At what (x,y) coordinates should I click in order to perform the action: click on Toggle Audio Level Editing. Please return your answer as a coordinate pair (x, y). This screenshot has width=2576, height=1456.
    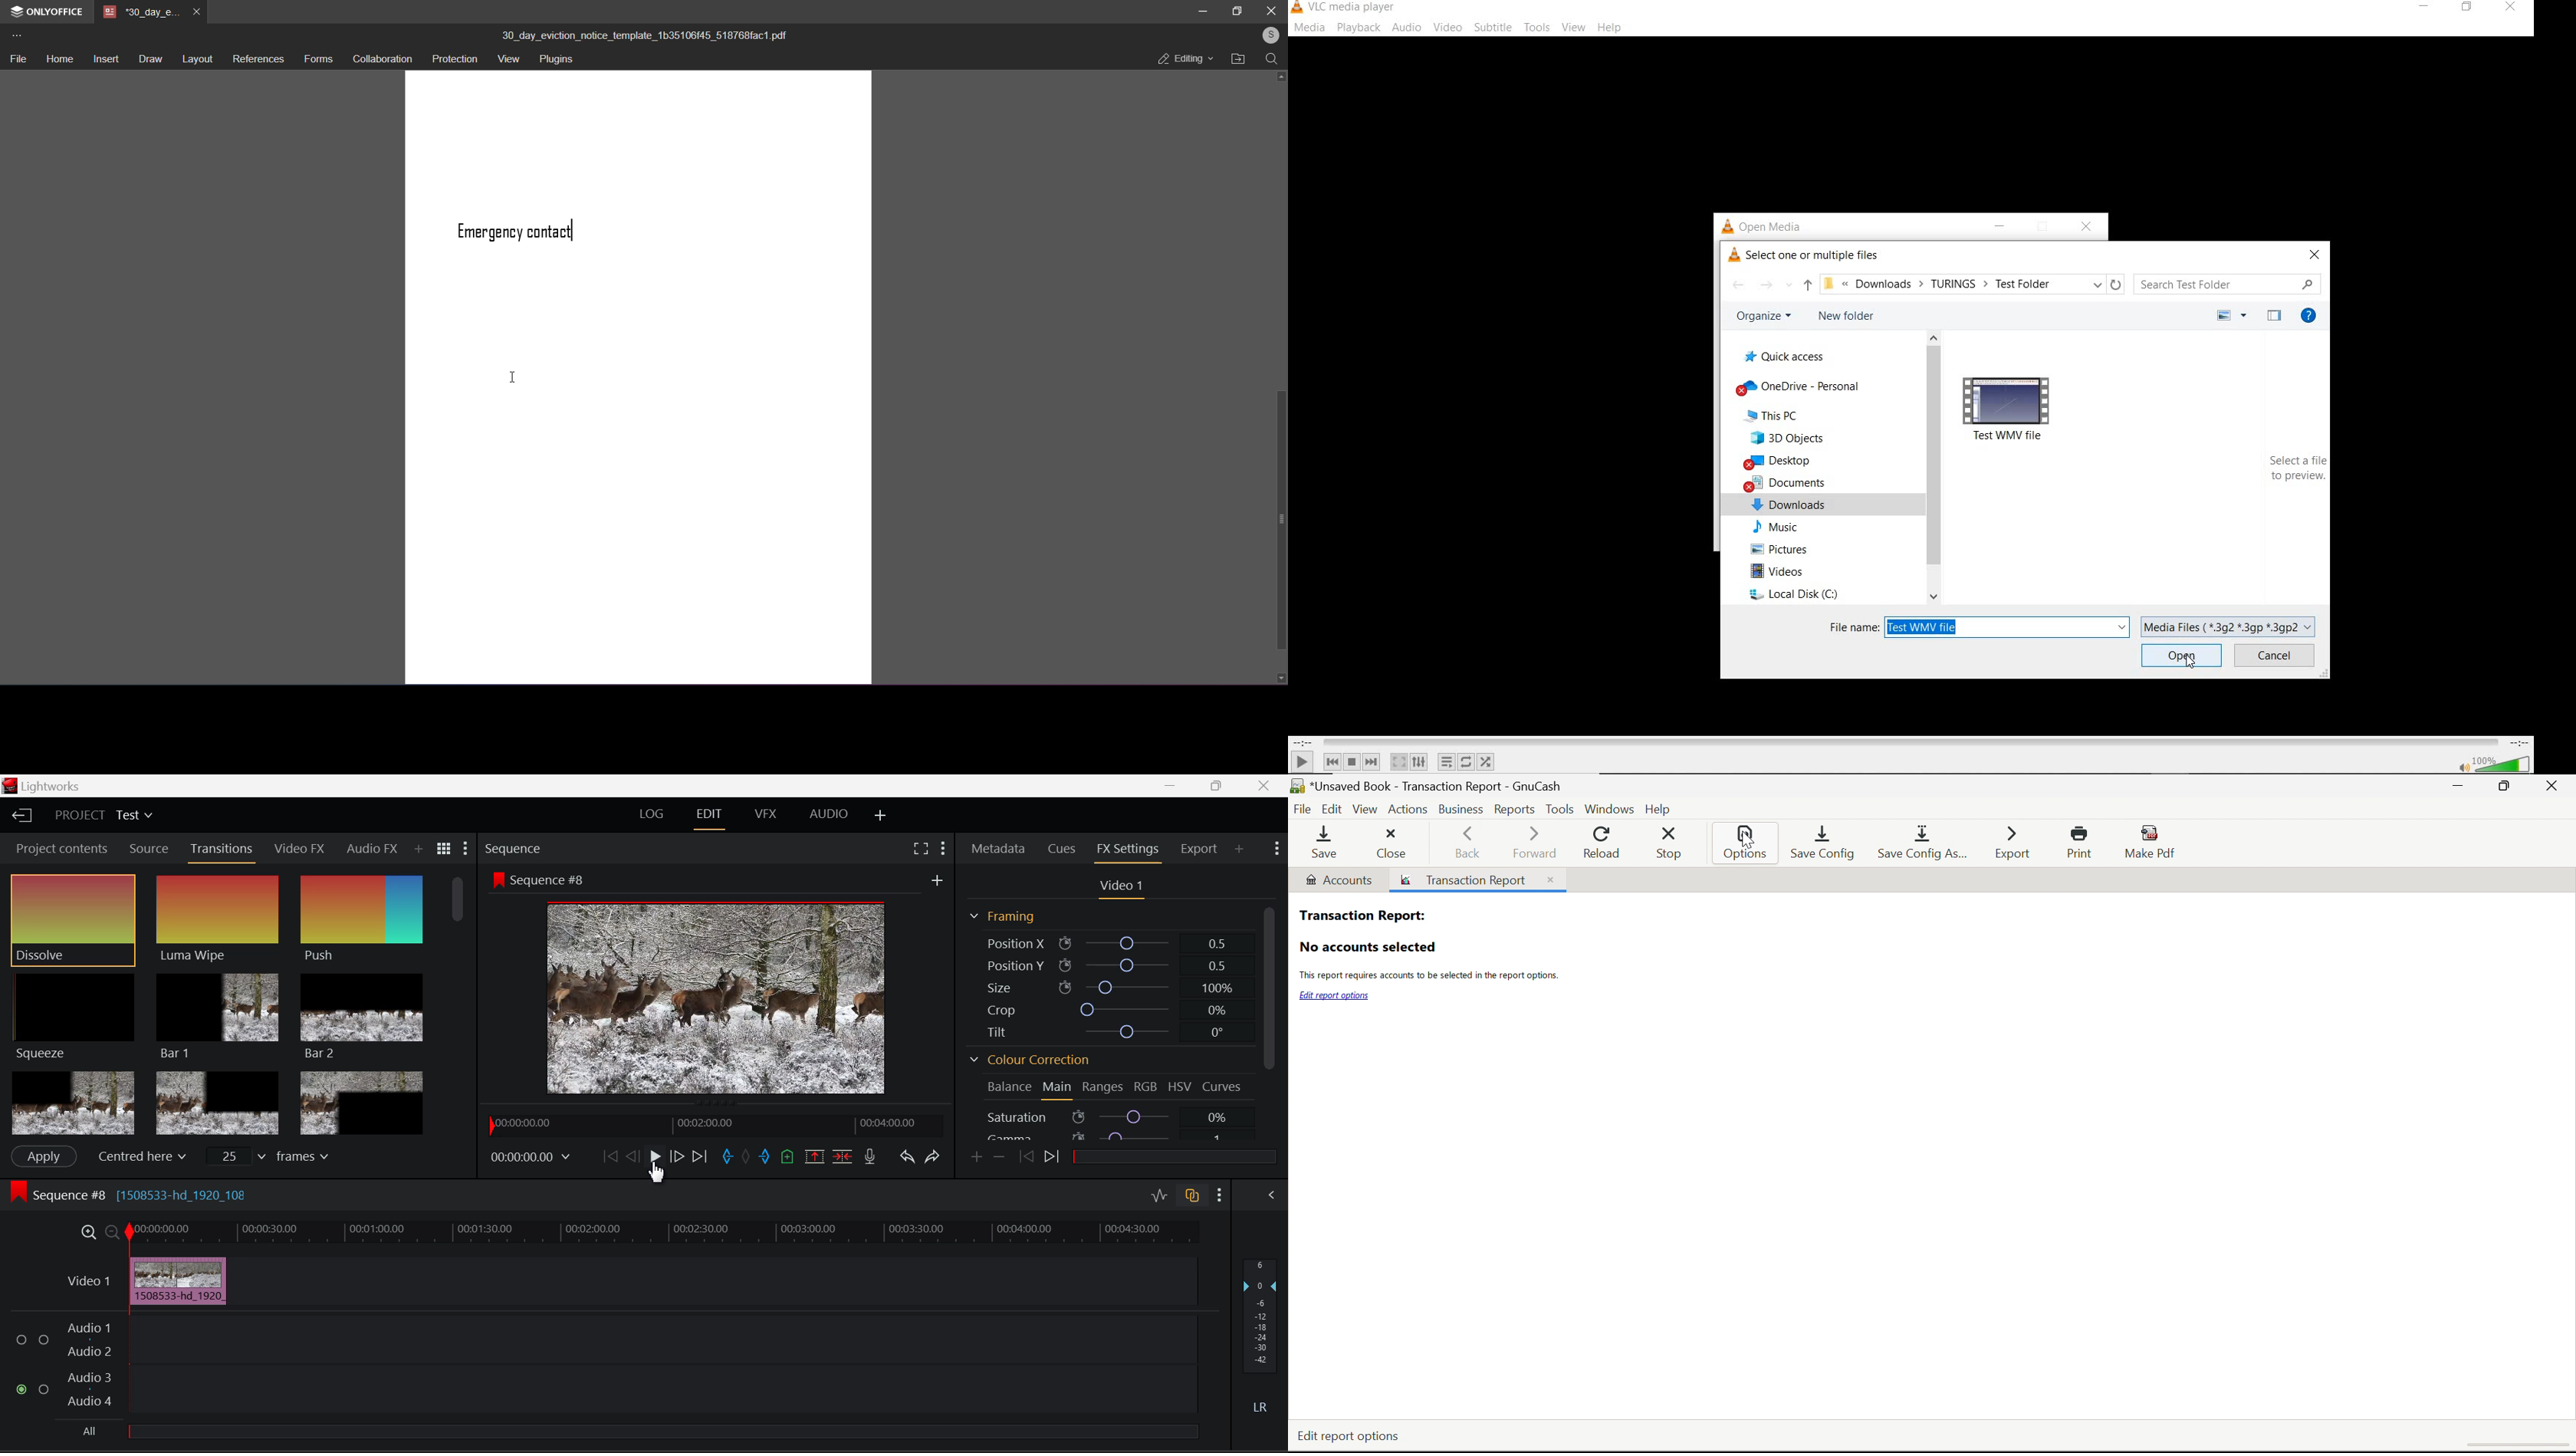
    Looking at the image, I should click on (1161, 1197).